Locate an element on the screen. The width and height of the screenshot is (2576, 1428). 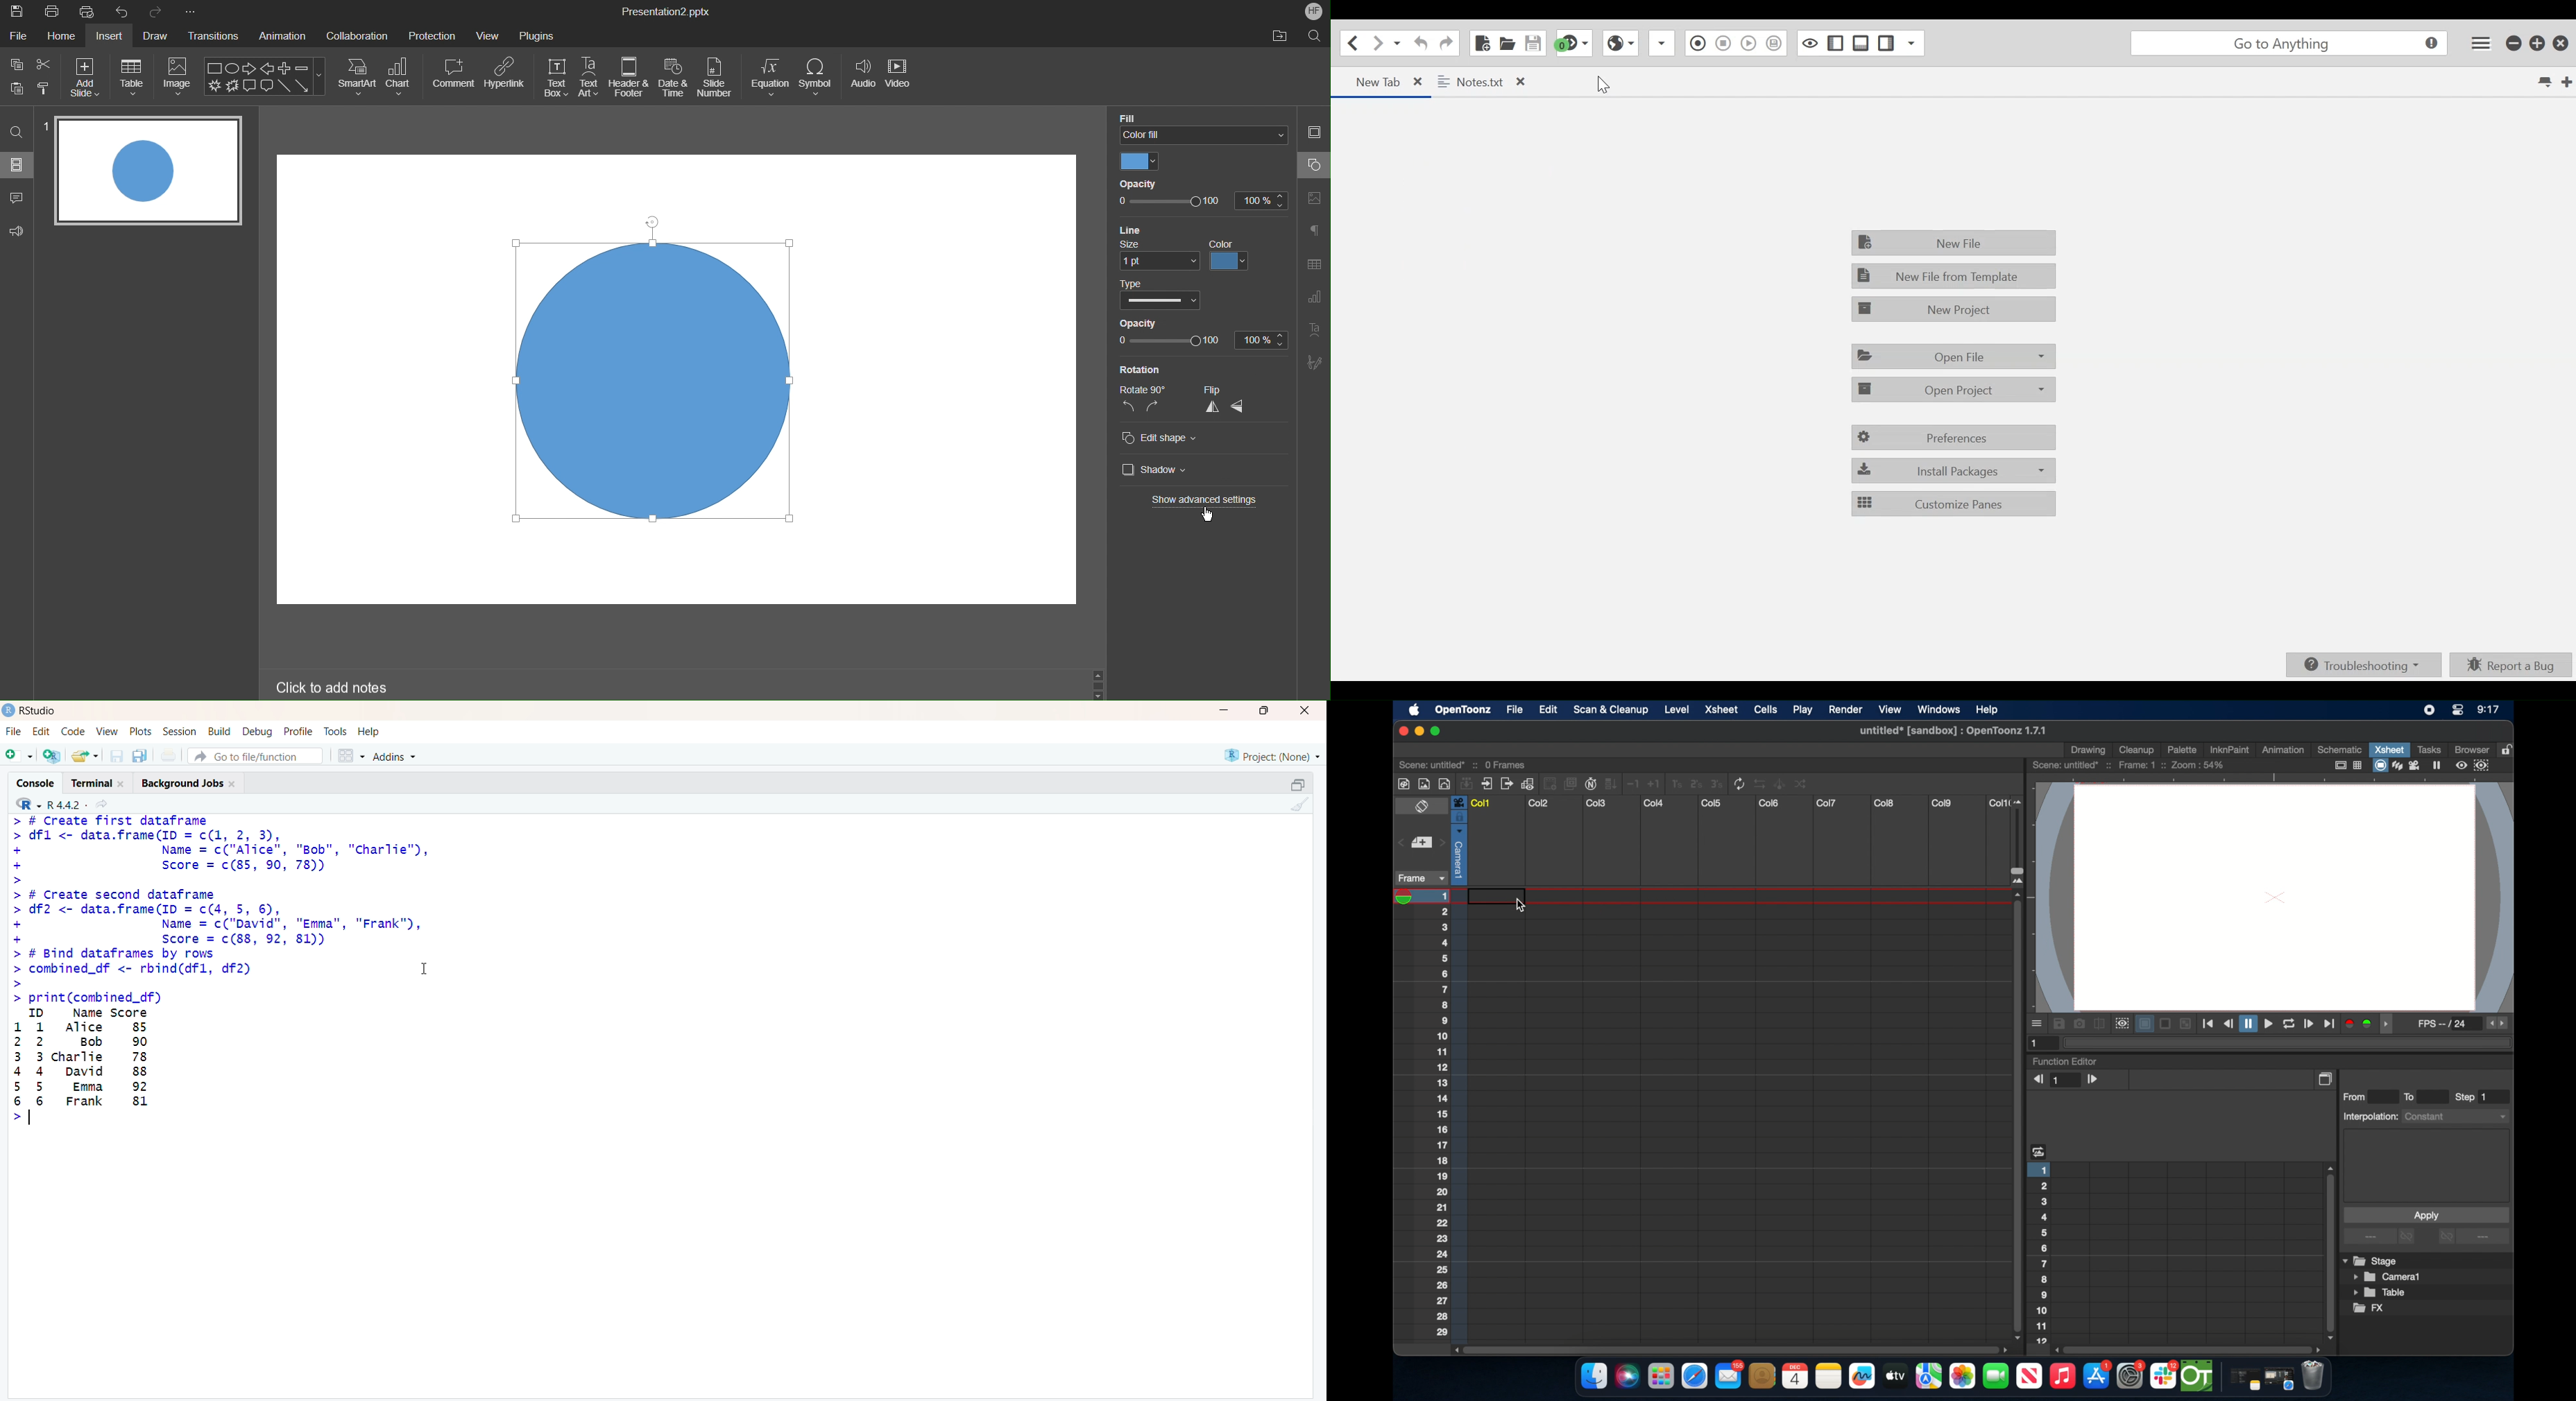
scroll box is located at coordinates (2016, 1115).